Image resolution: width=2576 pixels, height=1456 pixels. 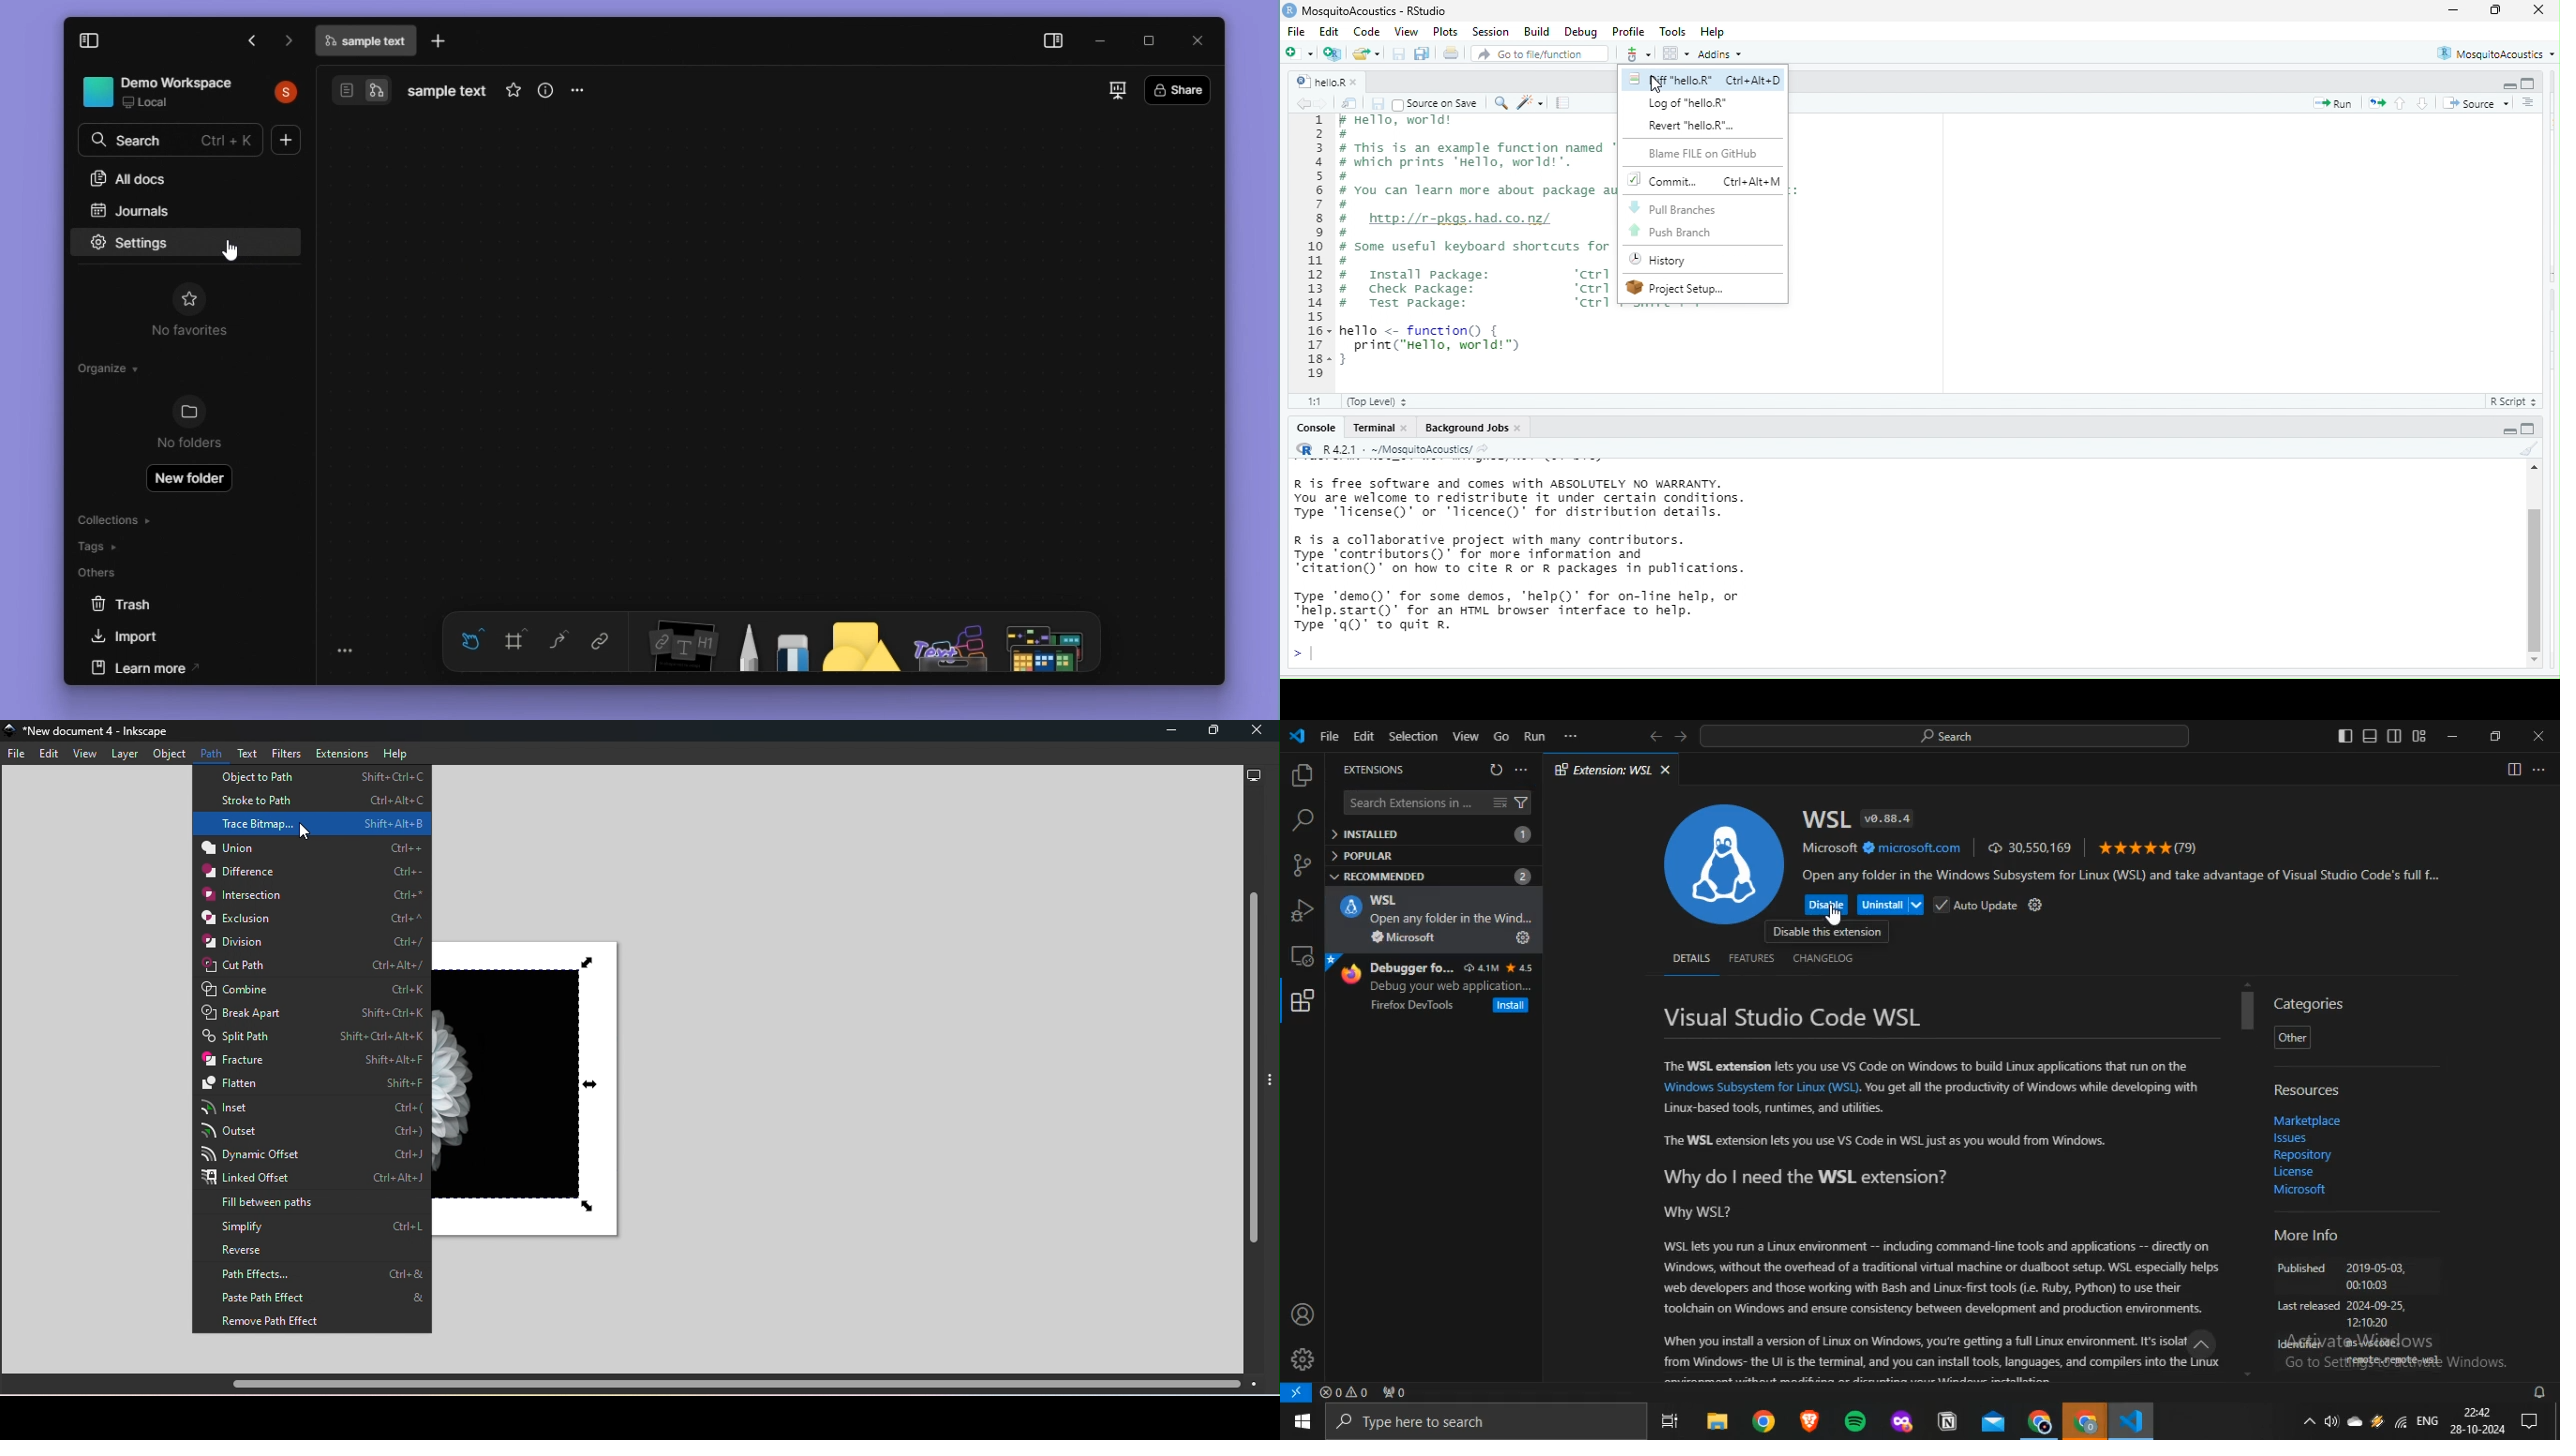 I want to click on Run, so click(x=1535, y=736).